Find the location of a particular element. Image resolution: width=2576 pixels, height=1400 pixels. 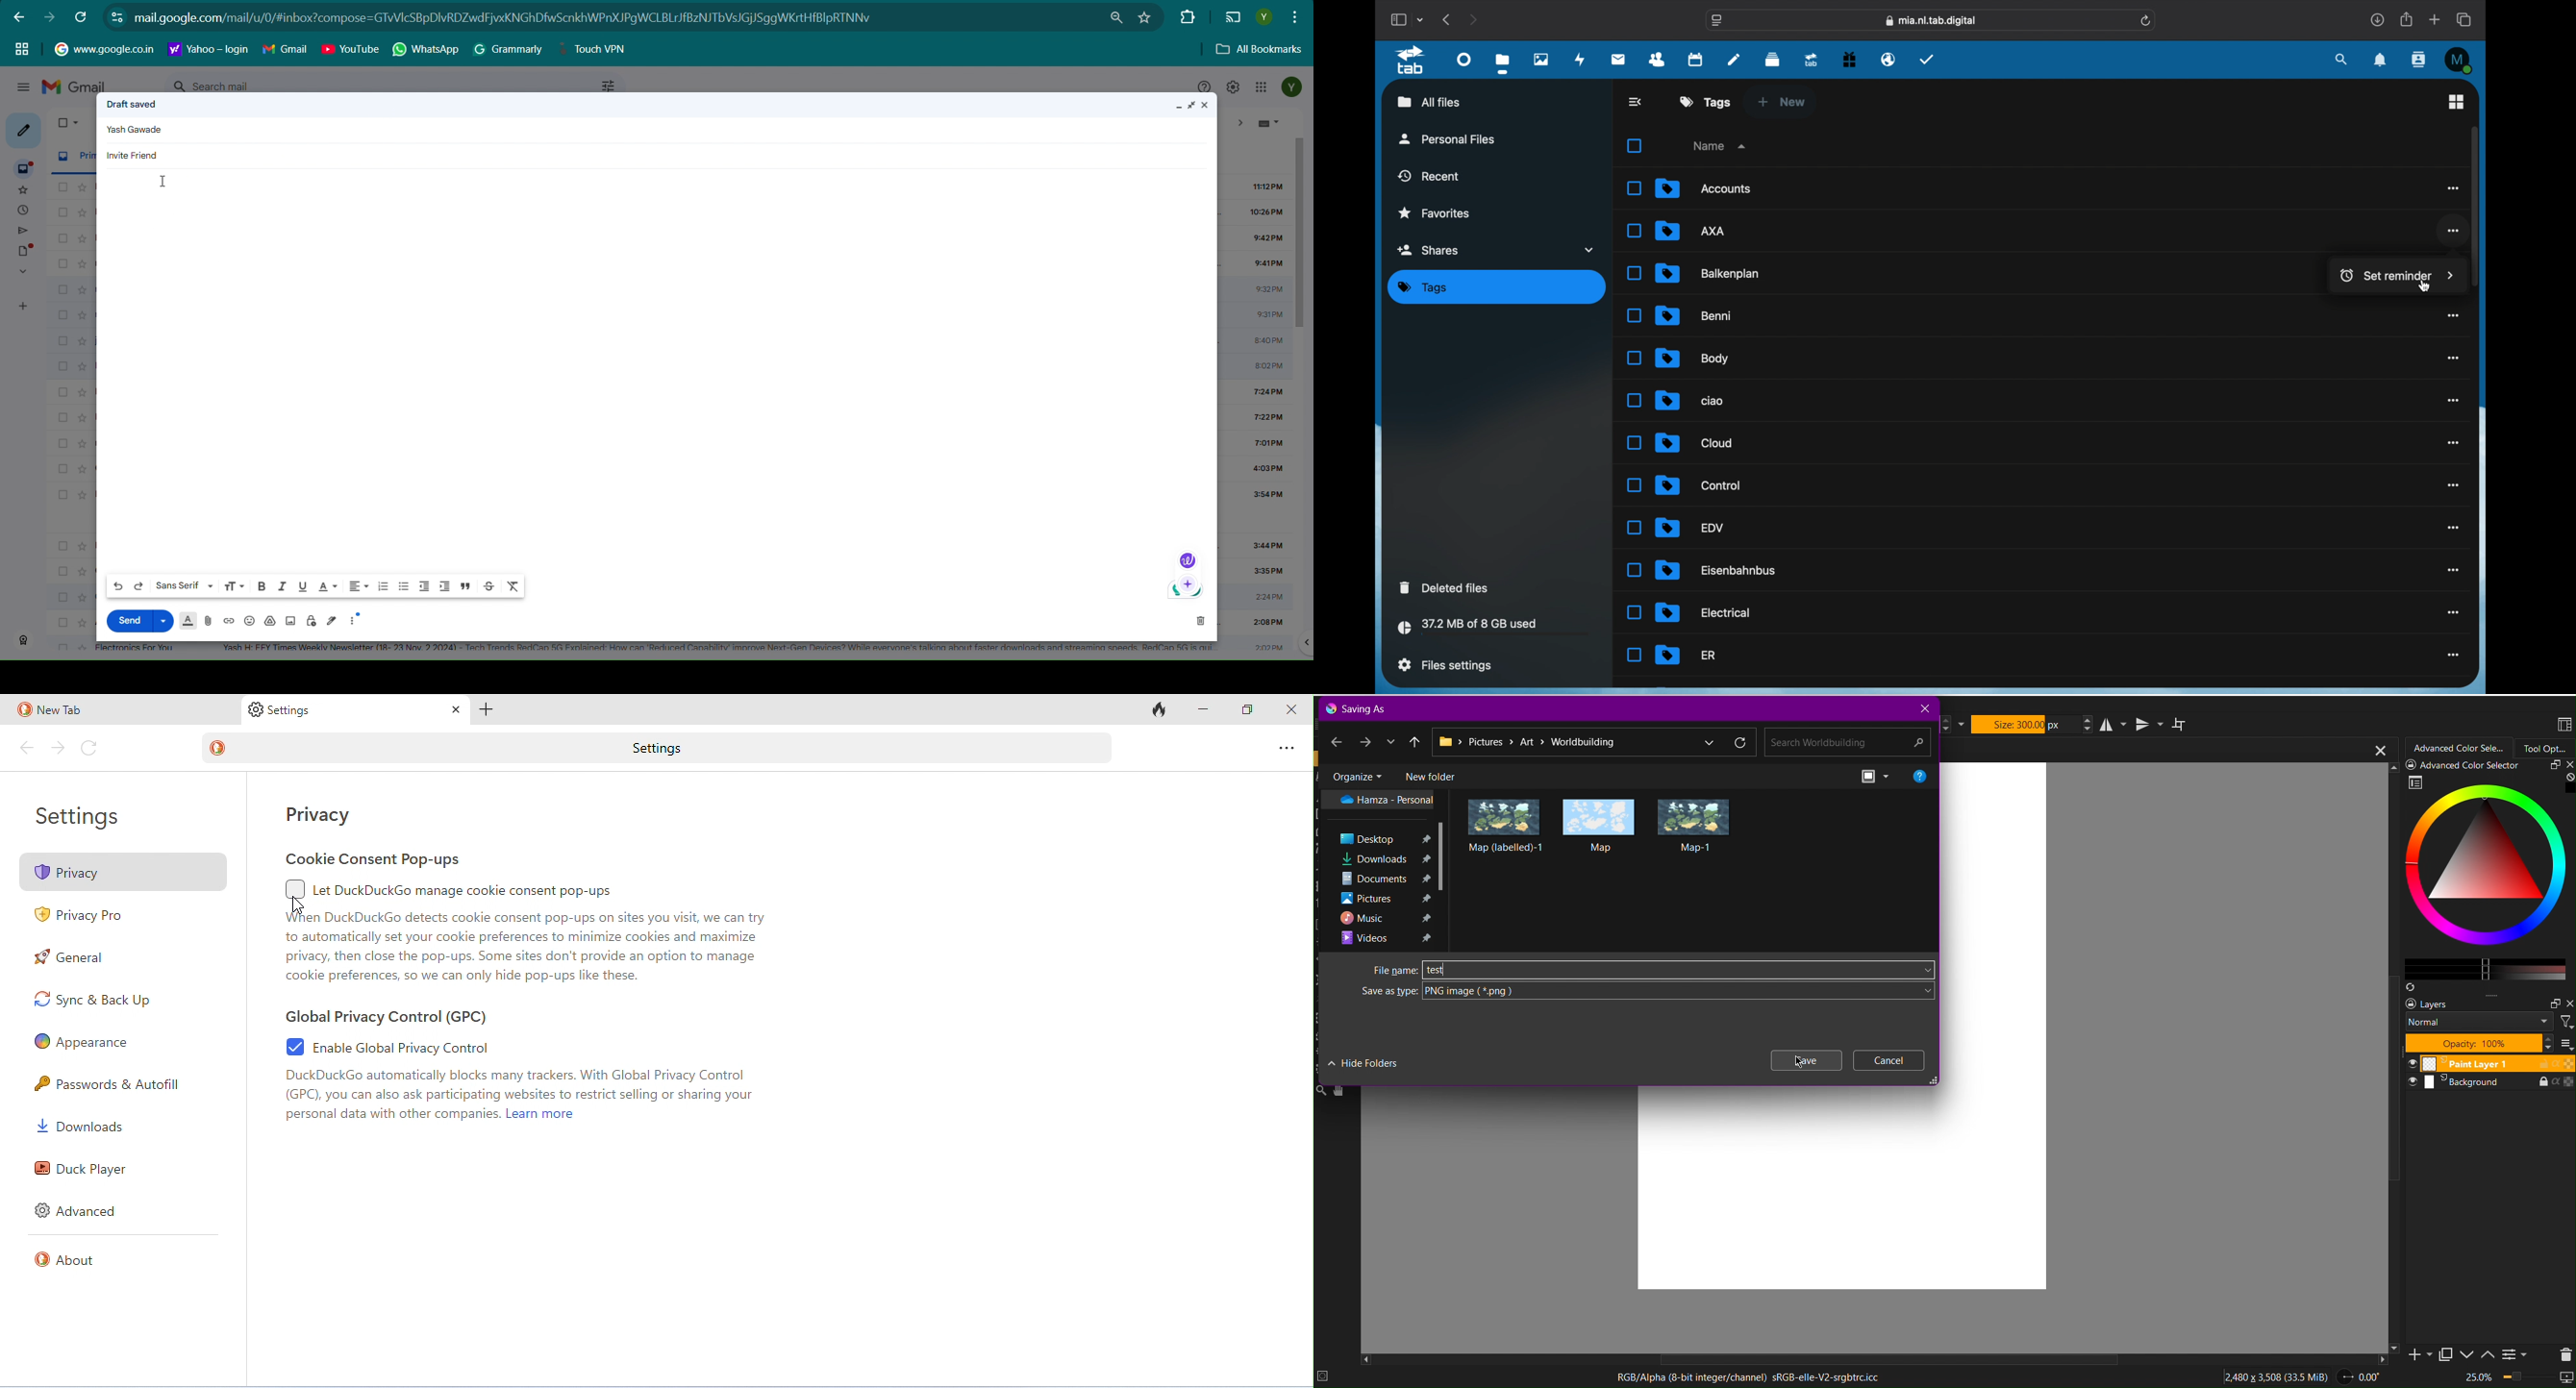

RGB/Alpha (8-bit integer/channel) sRGB-elle-V2-srgbtrc.icc is located at coordinates (1748, 1378).